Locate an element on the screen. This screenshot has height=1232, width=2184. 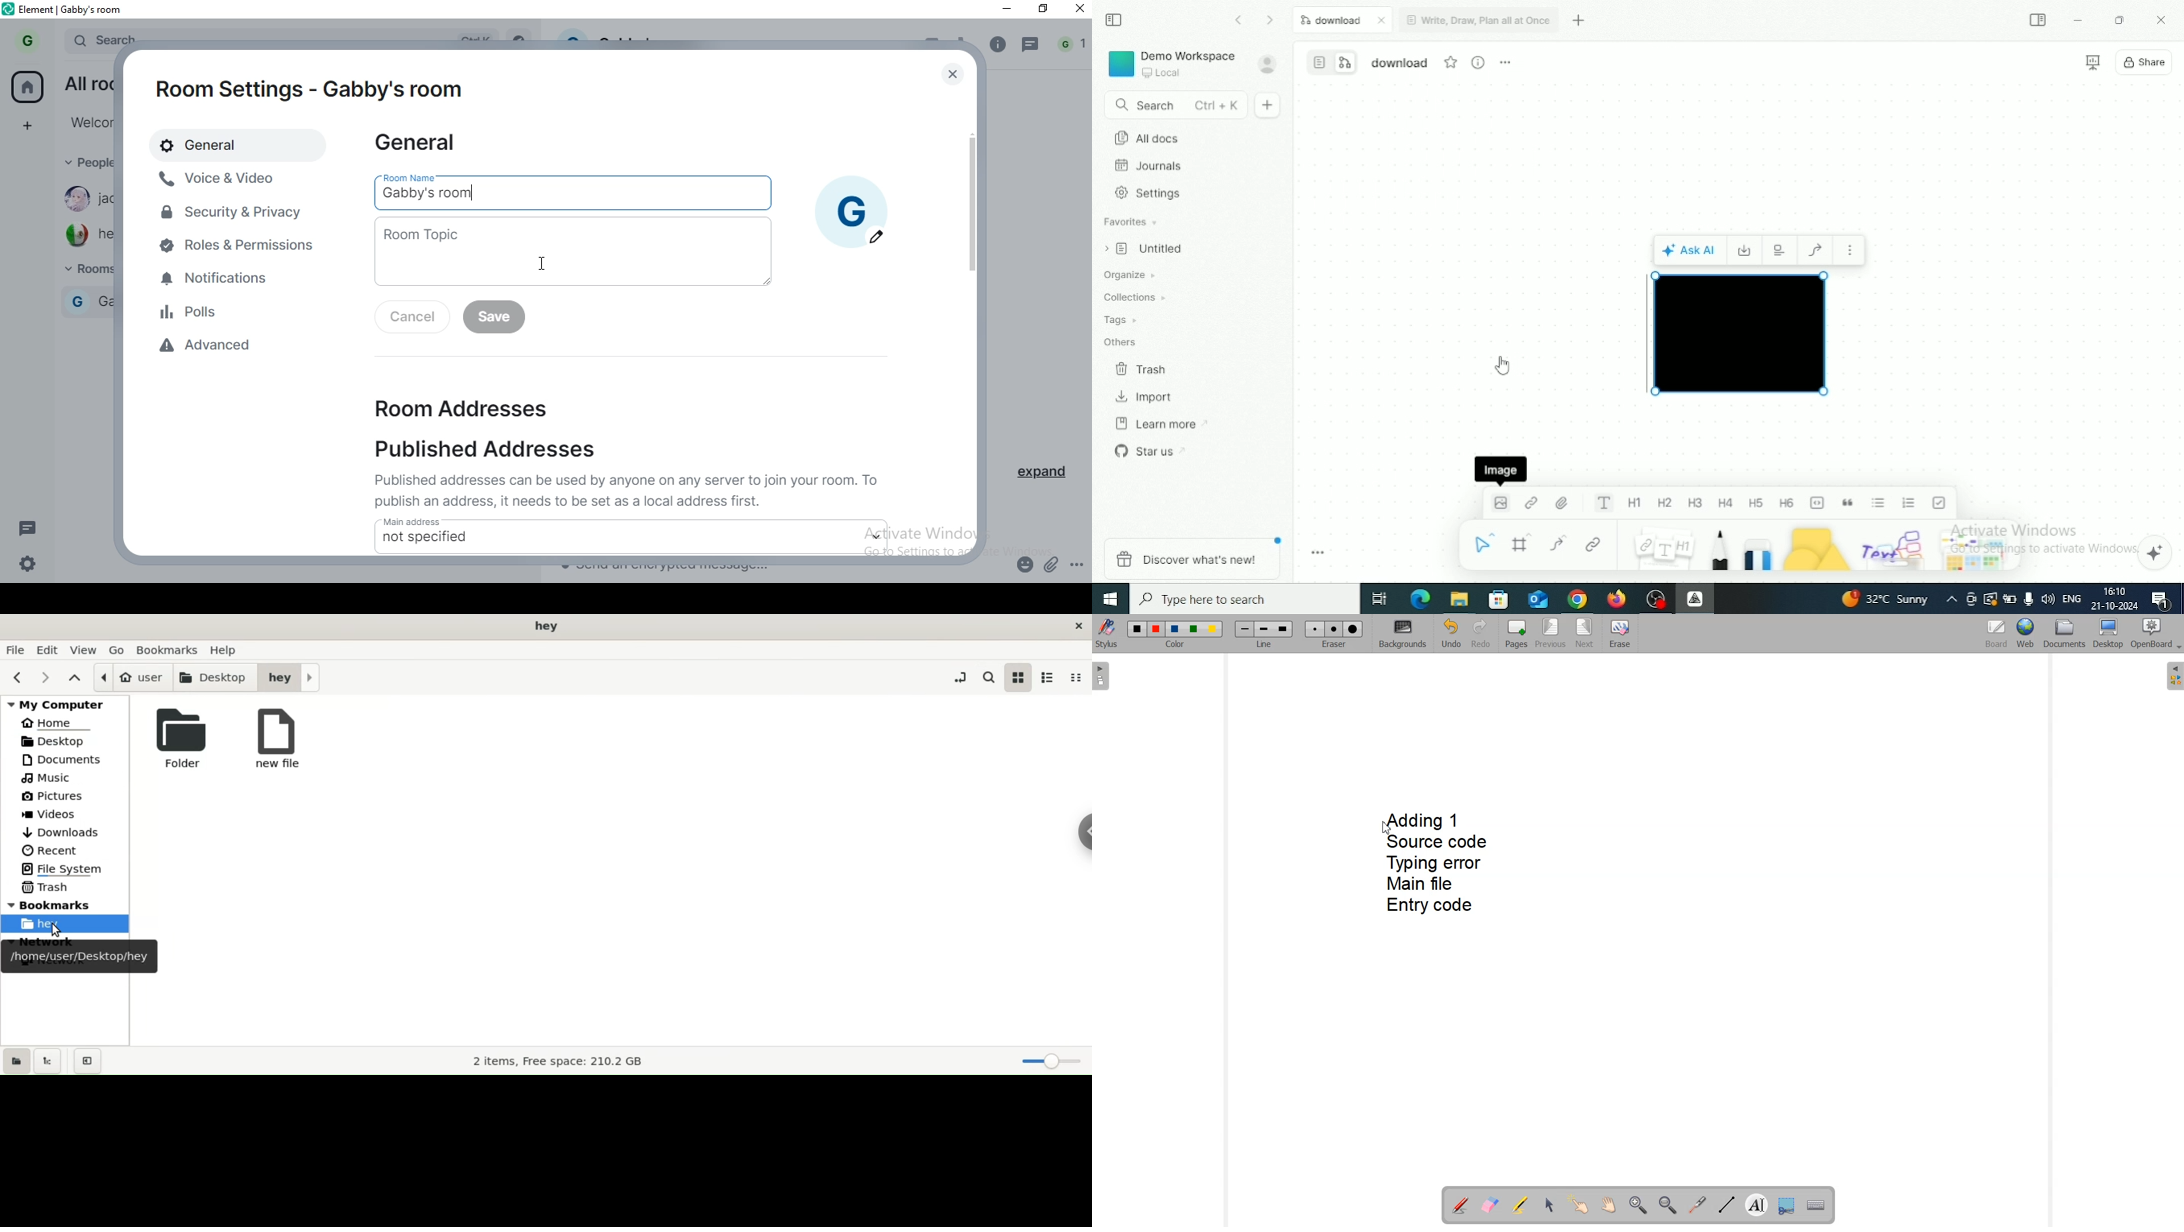
new file is located at coordinates (276, 743).